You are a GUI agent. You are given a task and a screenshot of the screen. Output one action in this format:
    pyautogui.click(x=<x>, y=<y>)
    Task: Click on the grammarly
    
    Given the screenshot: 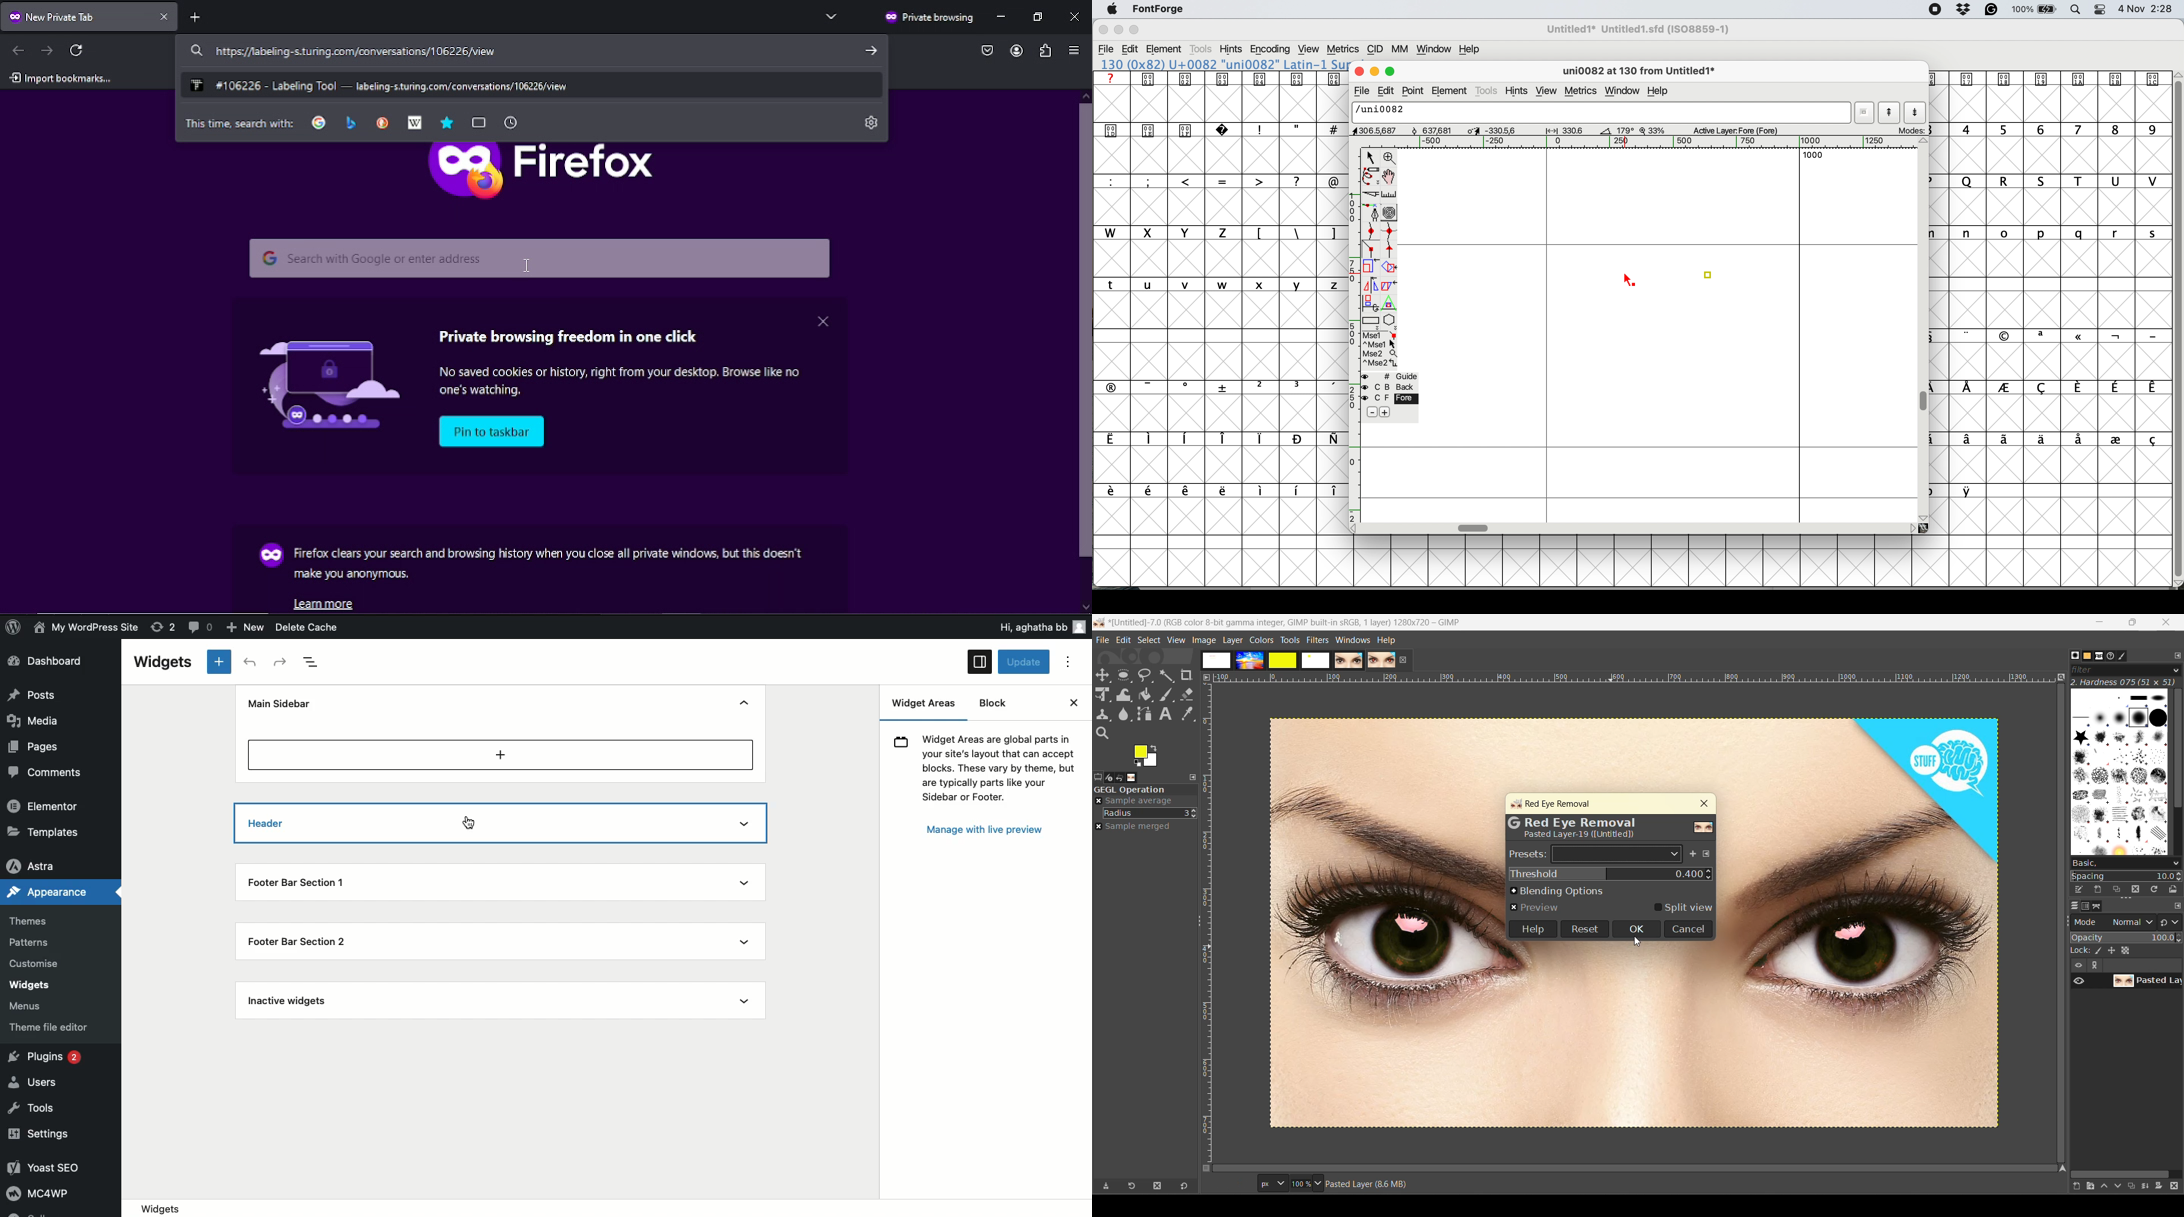 What is the action you would take?
    pyautogui.click(x=1992, y=10)
    